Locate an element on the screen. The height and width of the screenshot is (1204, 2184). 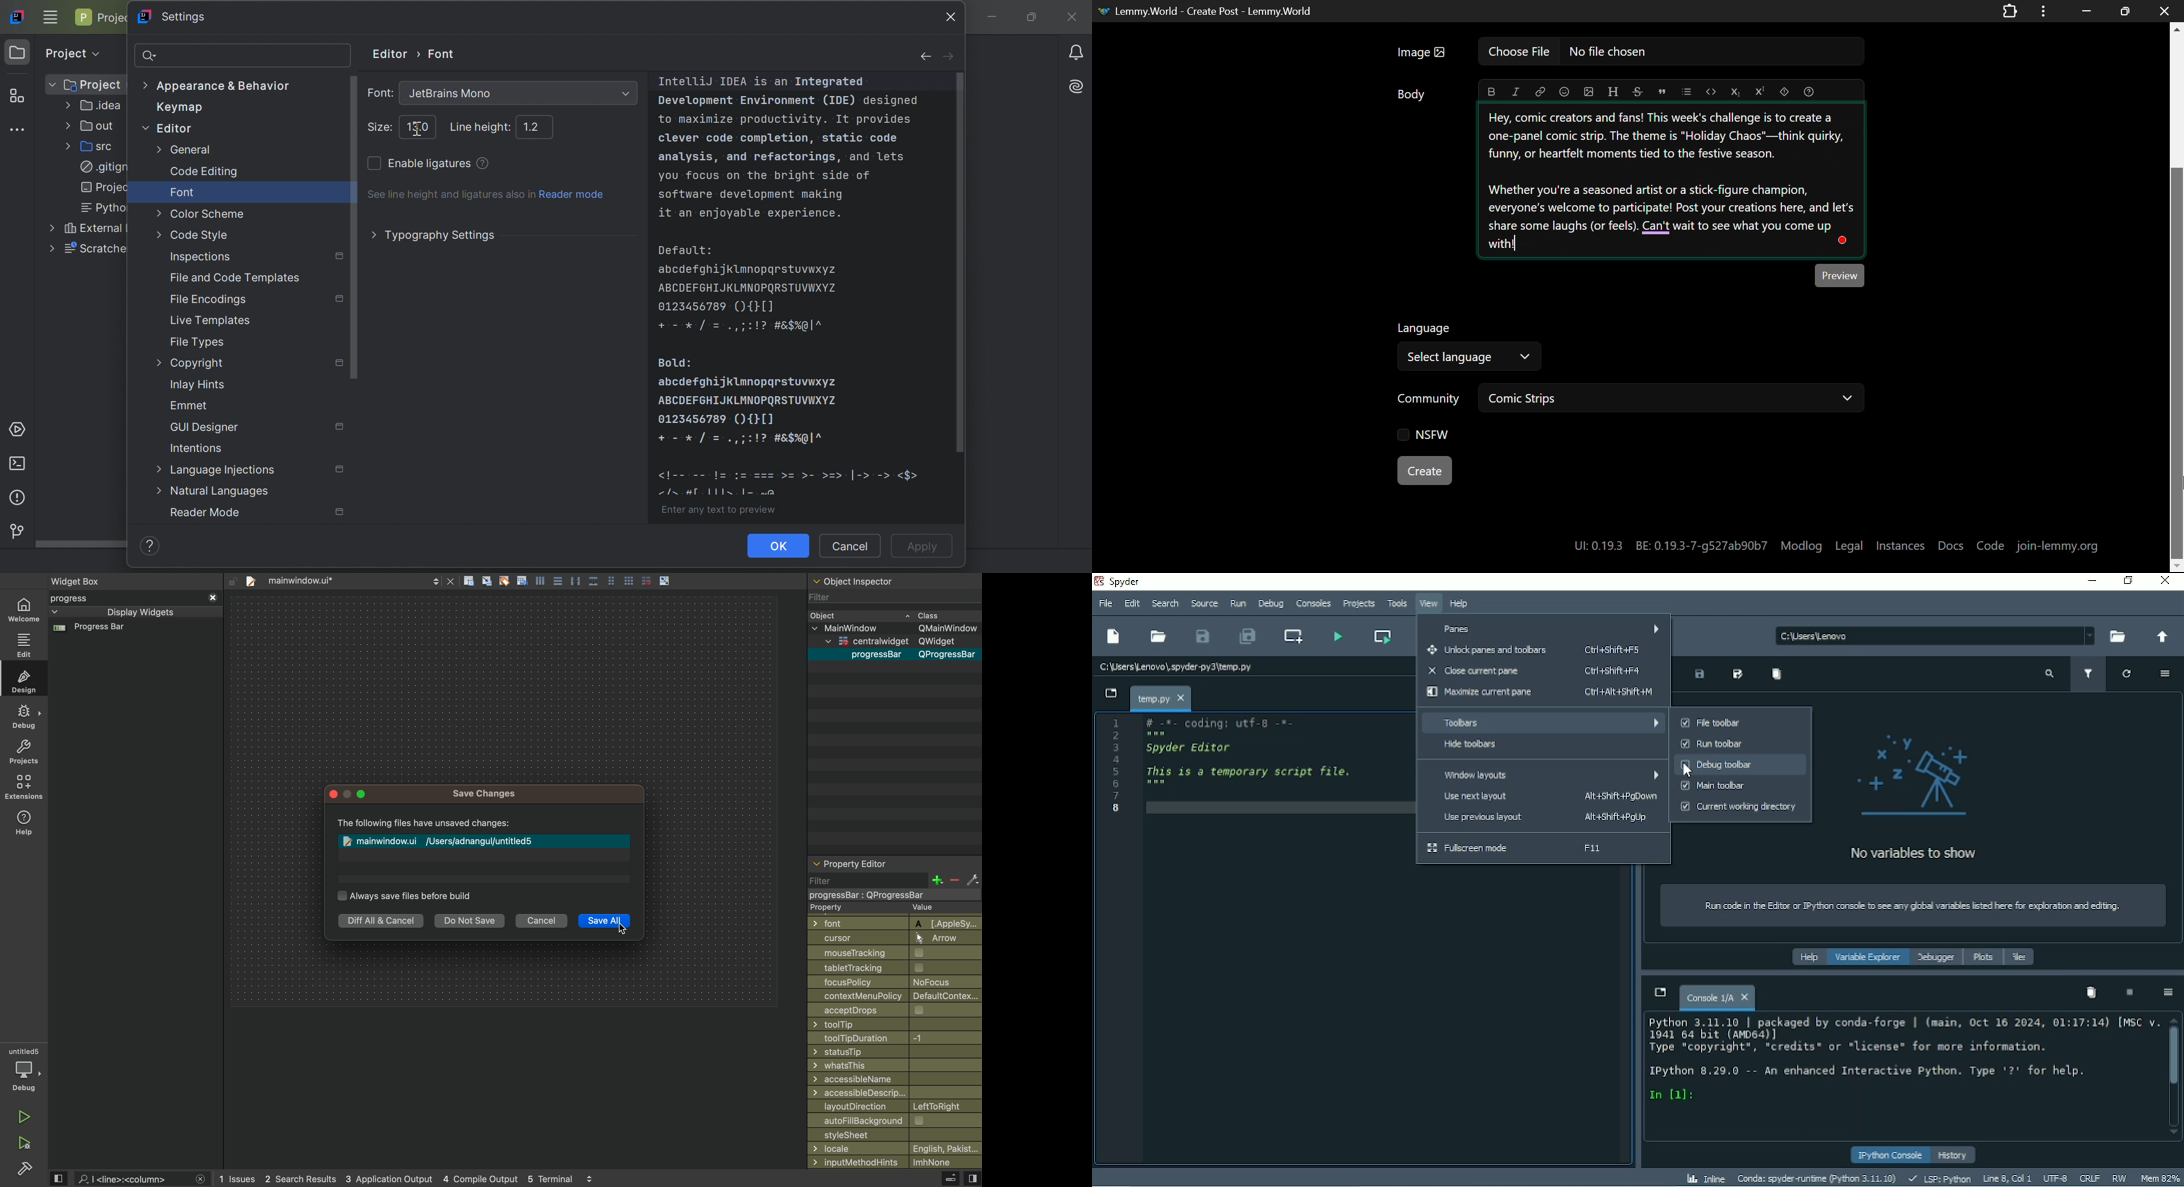
0123456789(){}[] is located at coordinates (717, 308).